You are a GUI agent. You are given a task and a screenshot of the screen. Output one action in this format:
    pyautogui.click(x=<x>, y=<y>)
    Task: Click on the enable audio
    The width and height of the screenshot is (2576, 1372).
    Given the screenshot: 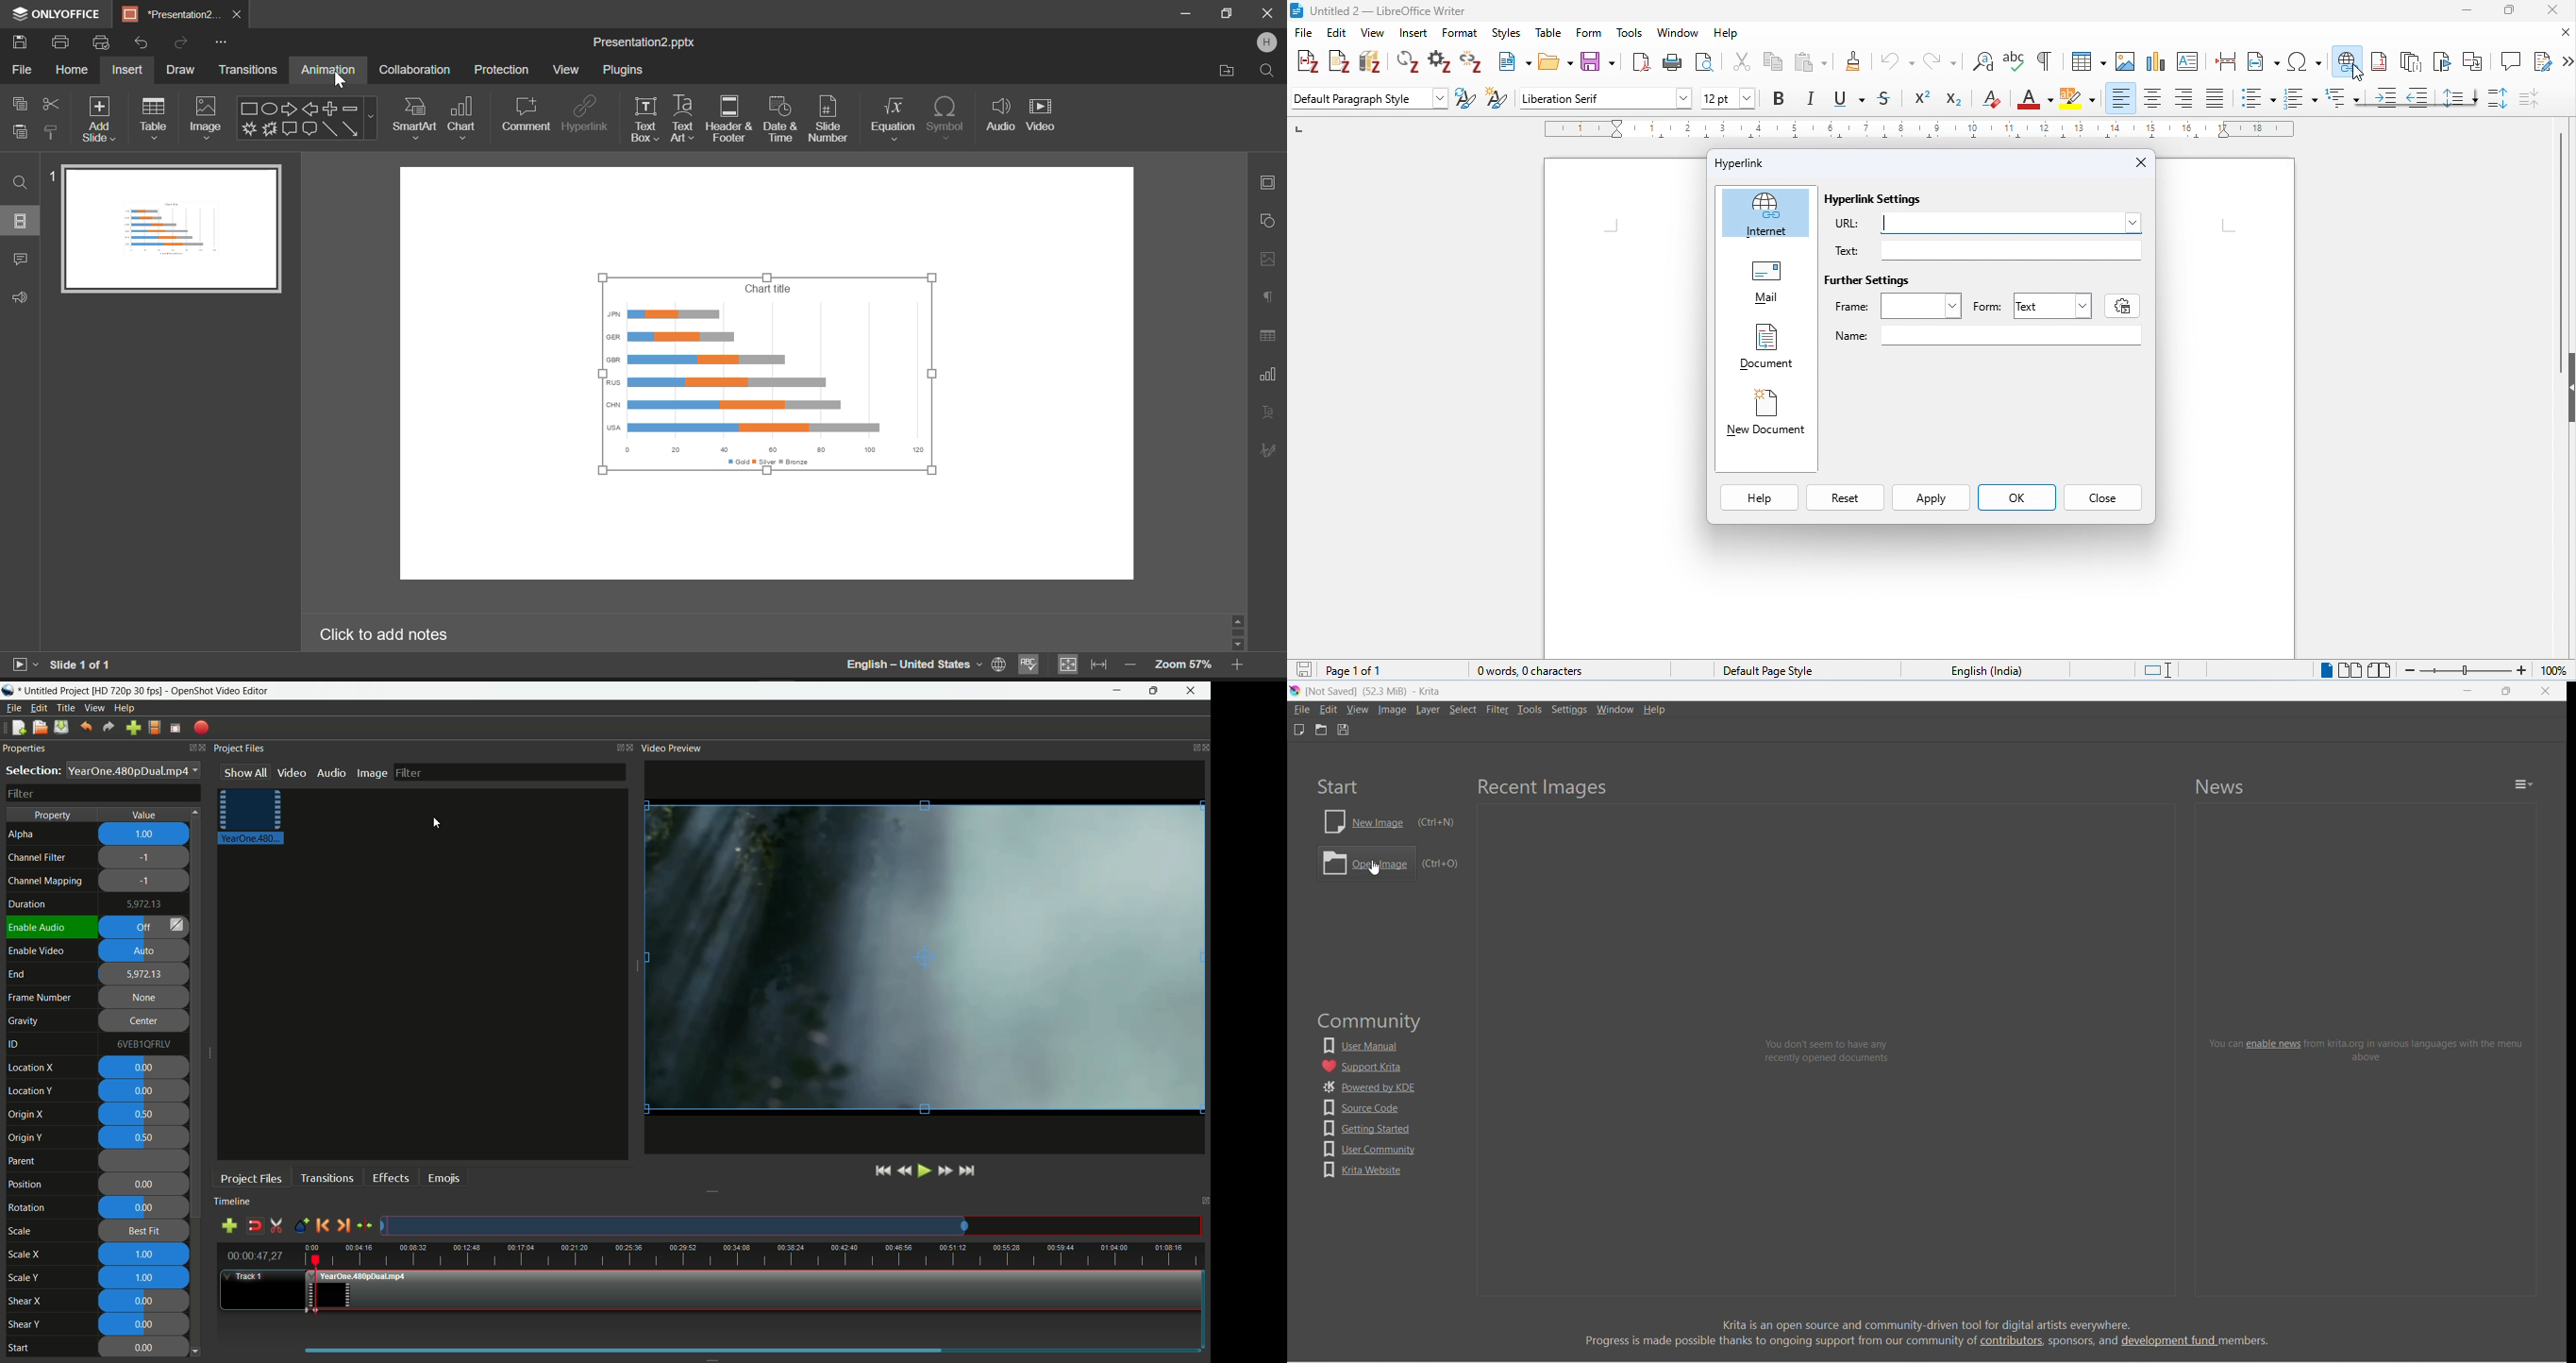 What is the action you would take?
    pyautogui.click(x=38, y=928)
    